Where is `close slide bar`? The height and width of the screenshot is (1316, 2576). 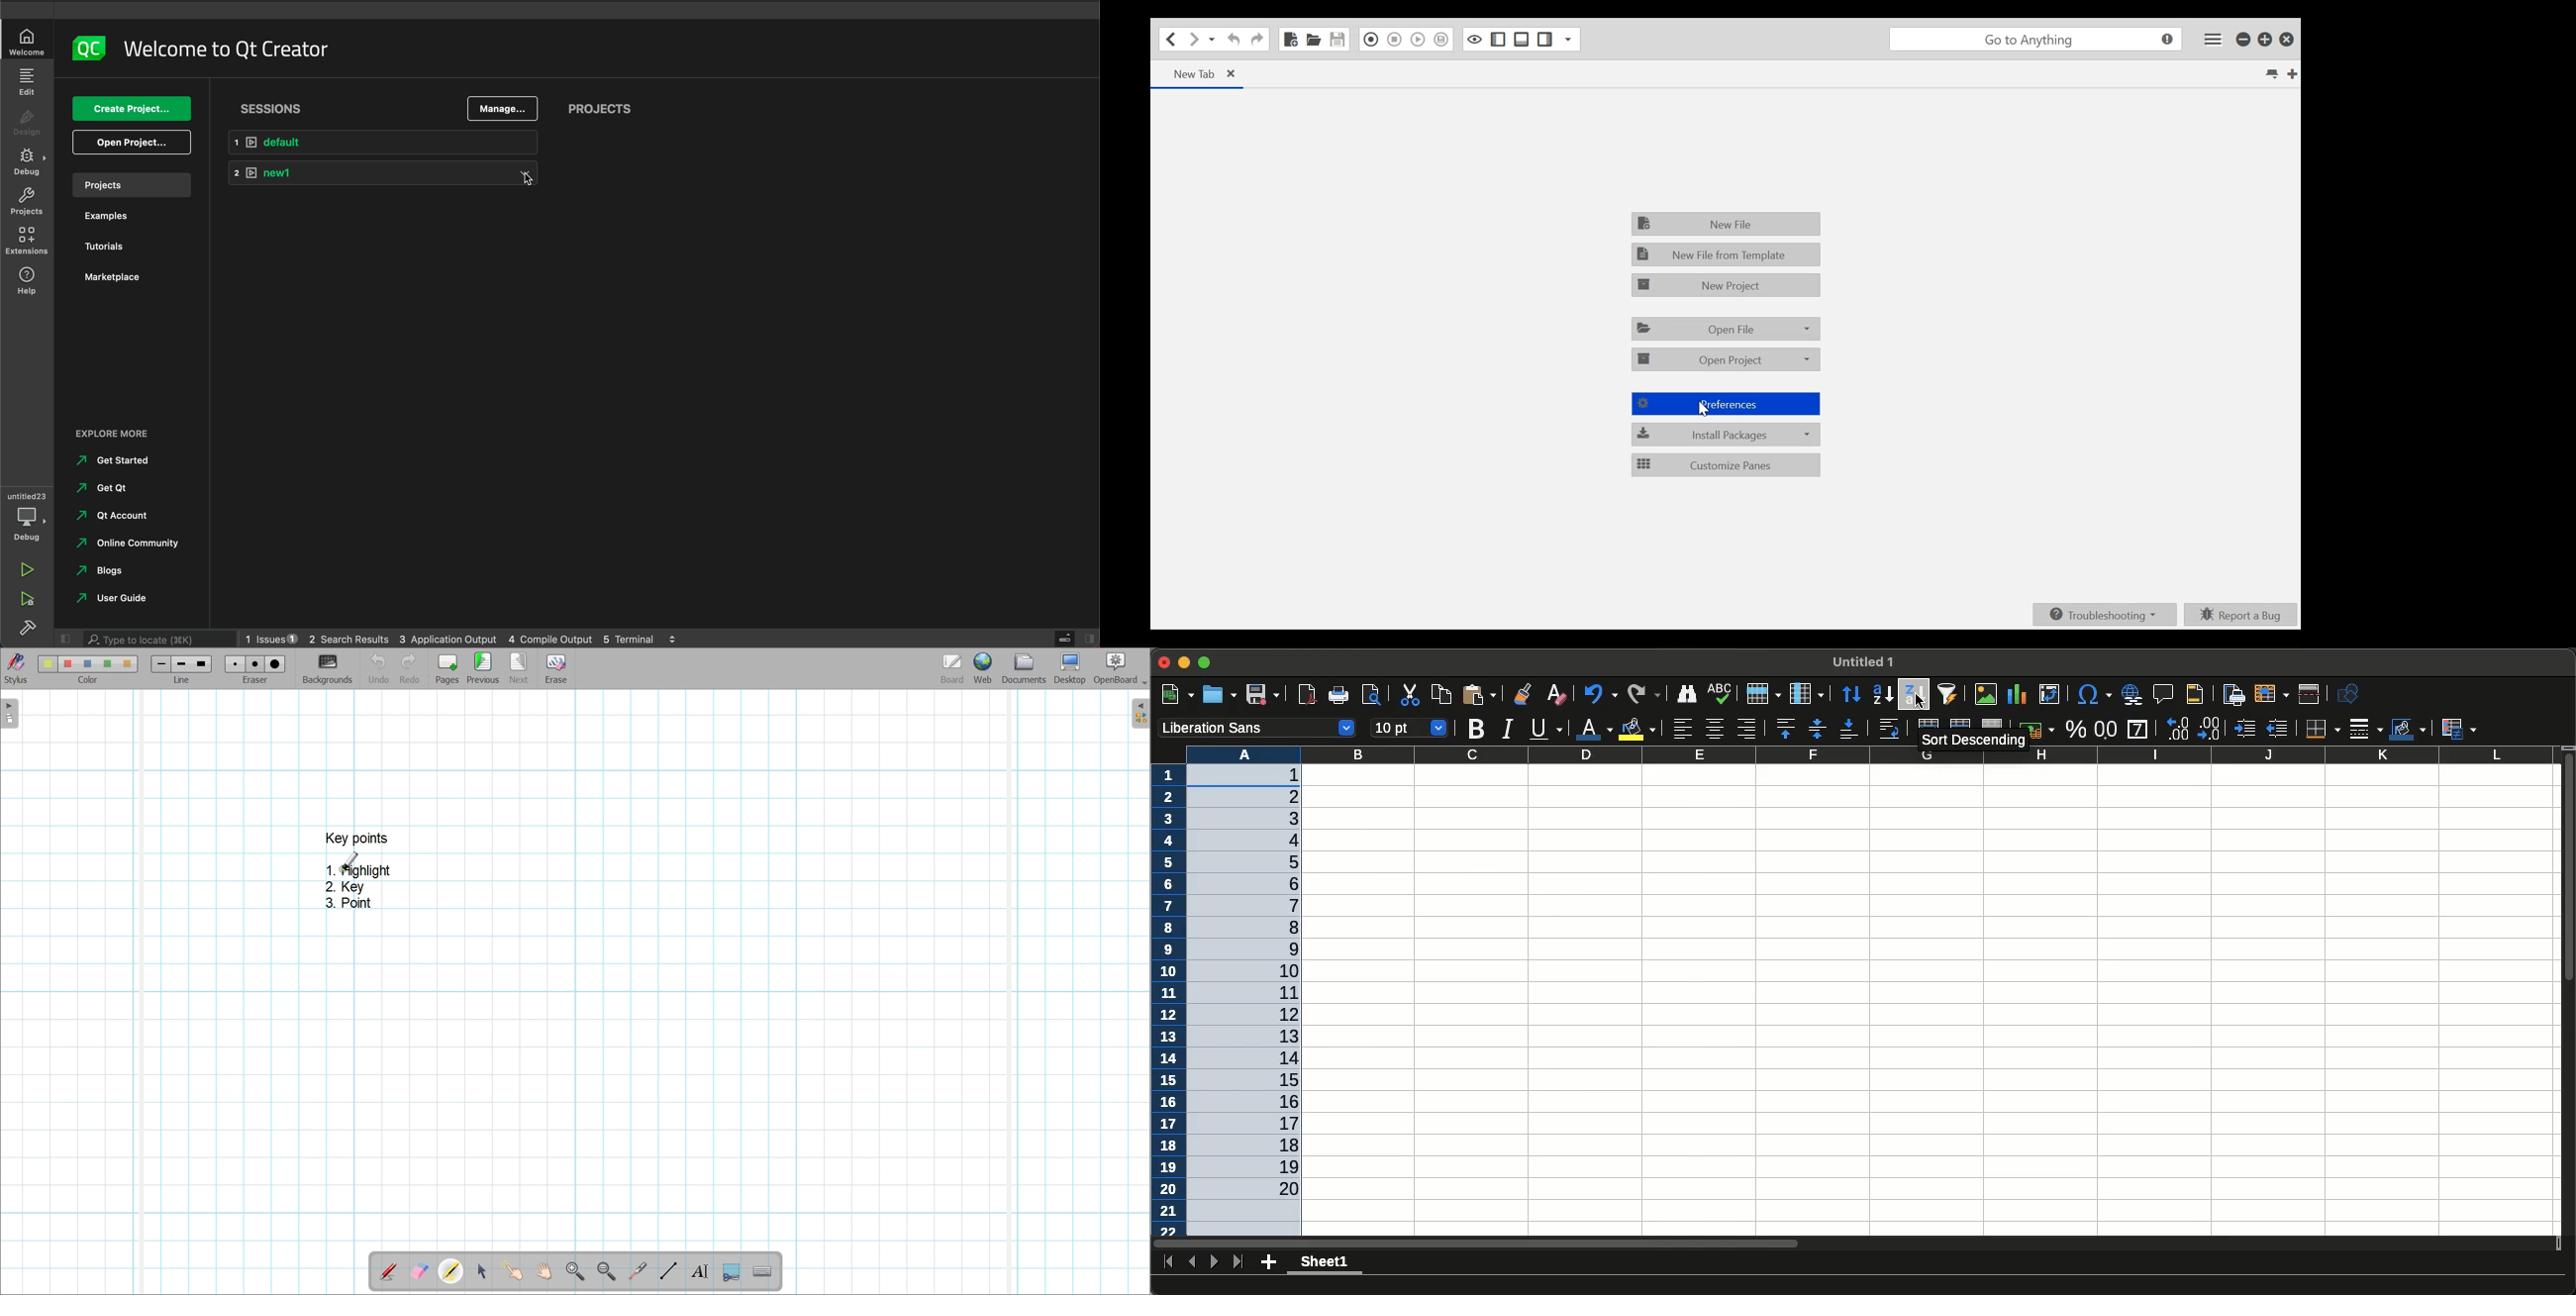 close slide bar is located at coordinates (1072, 638).